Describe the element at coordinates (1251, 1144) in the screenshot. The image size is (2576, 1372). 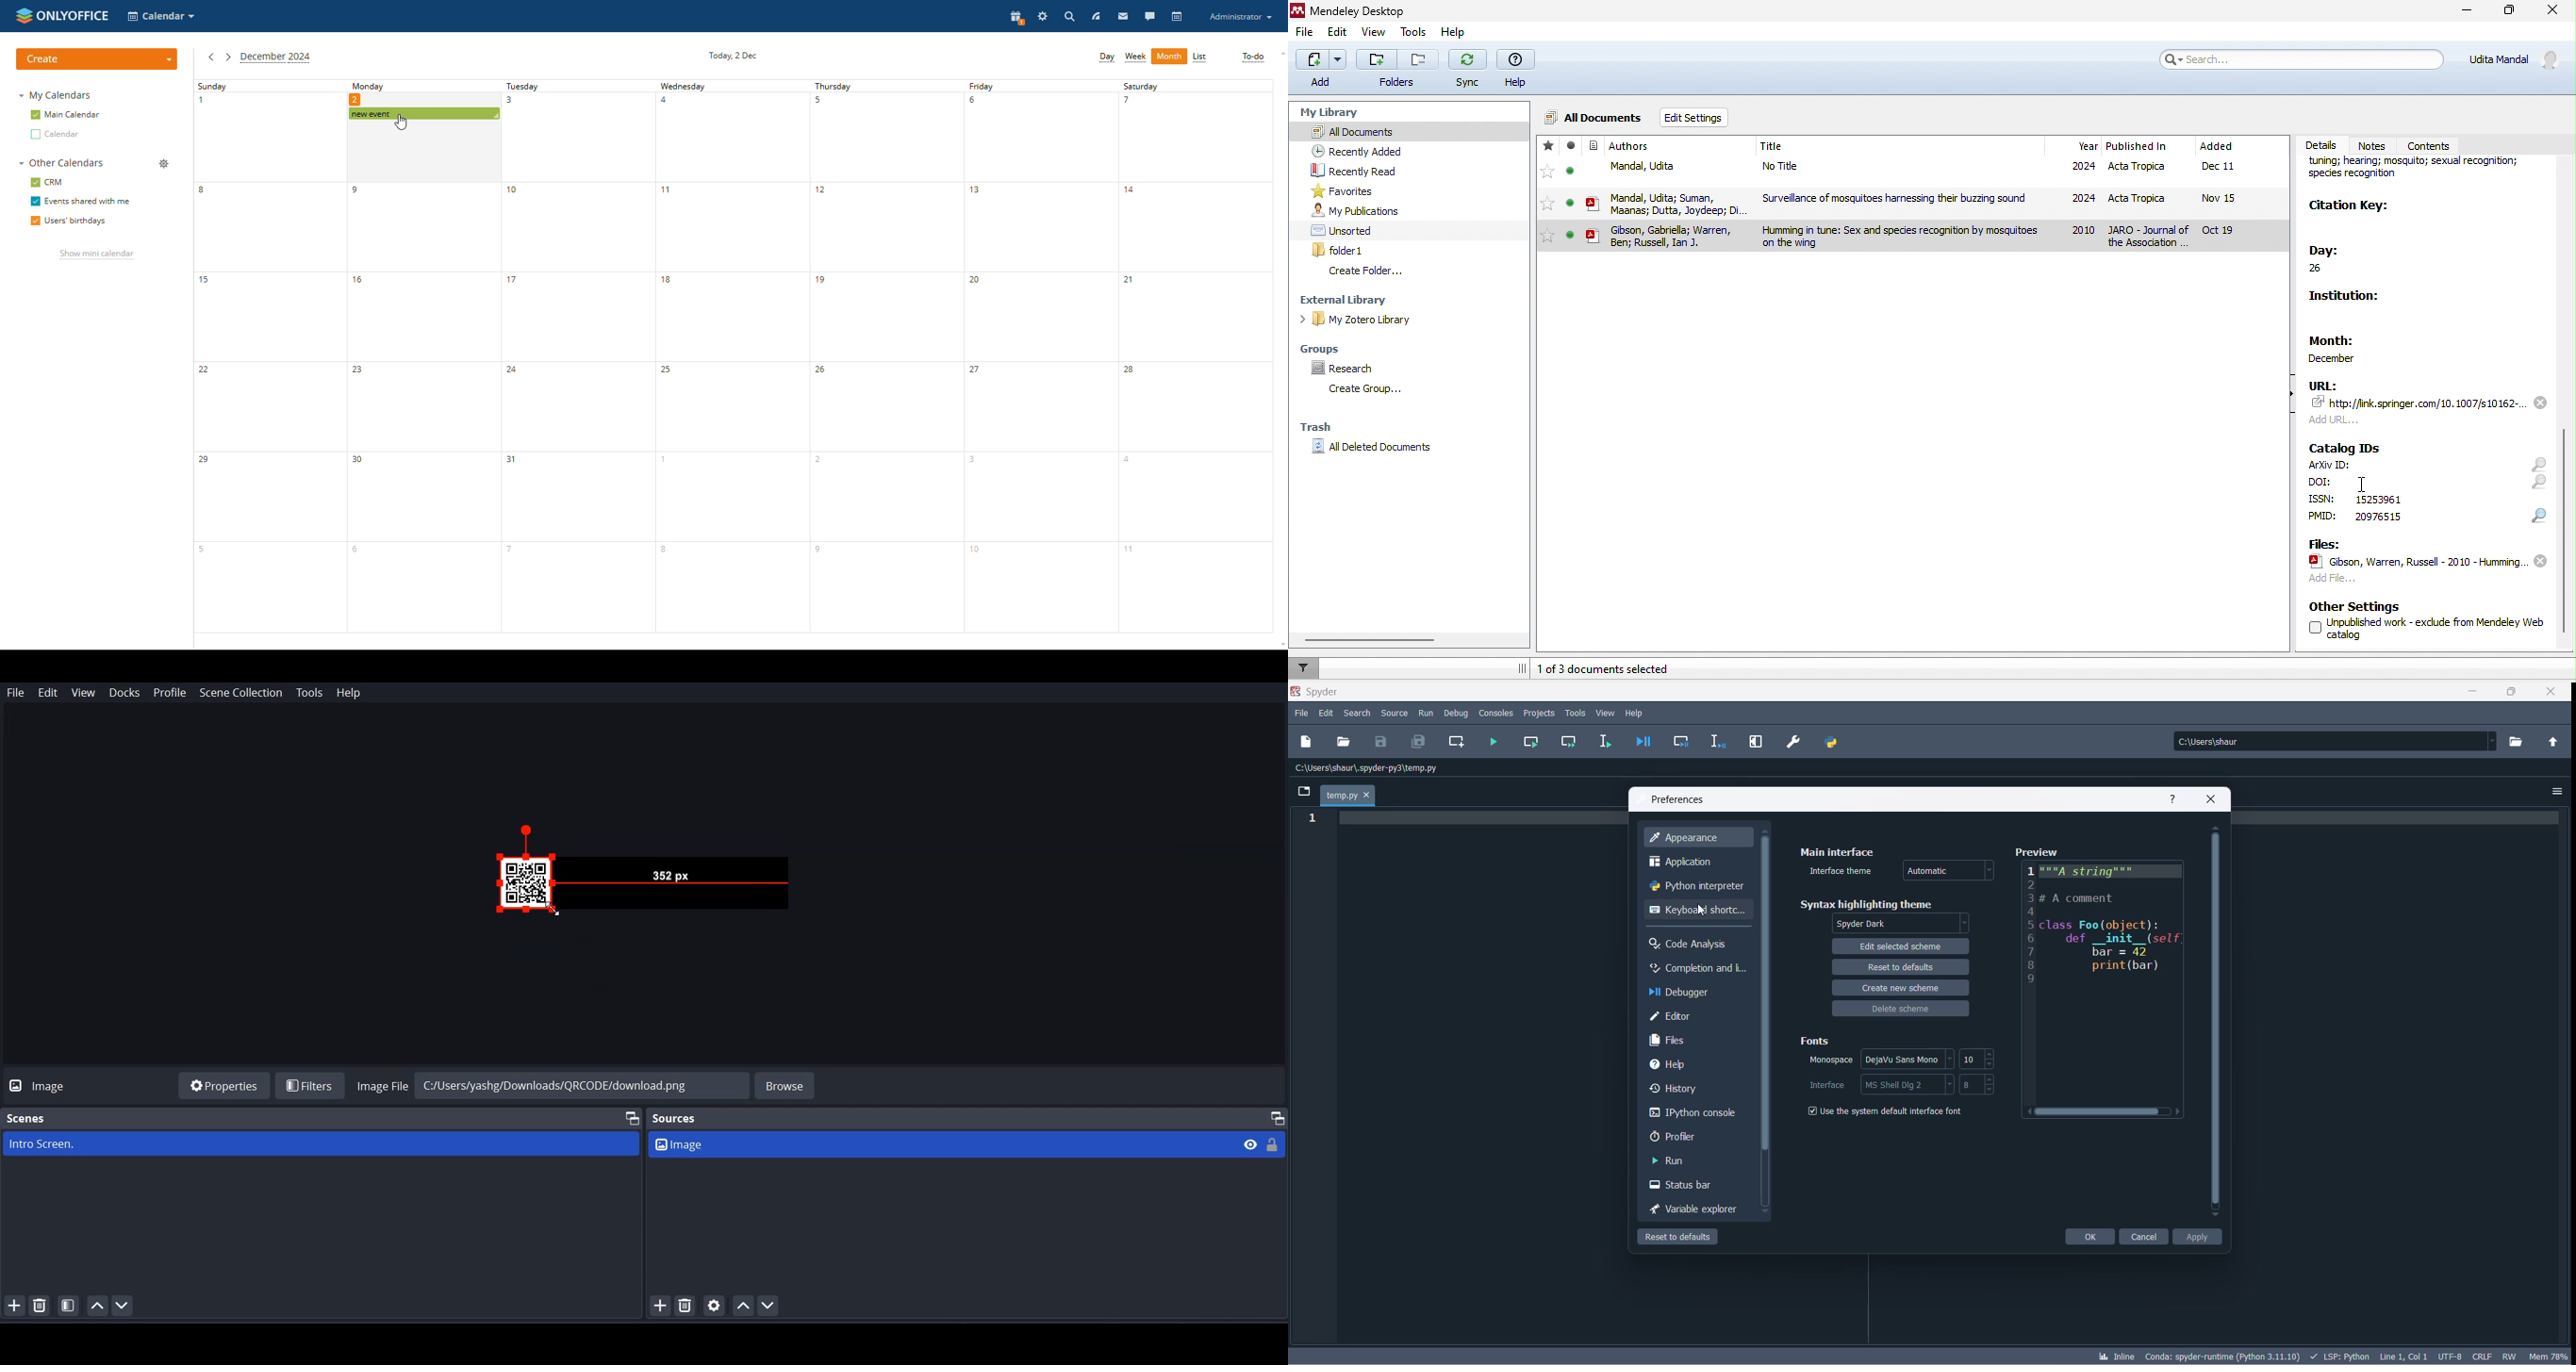
I see `Eye` at that location.